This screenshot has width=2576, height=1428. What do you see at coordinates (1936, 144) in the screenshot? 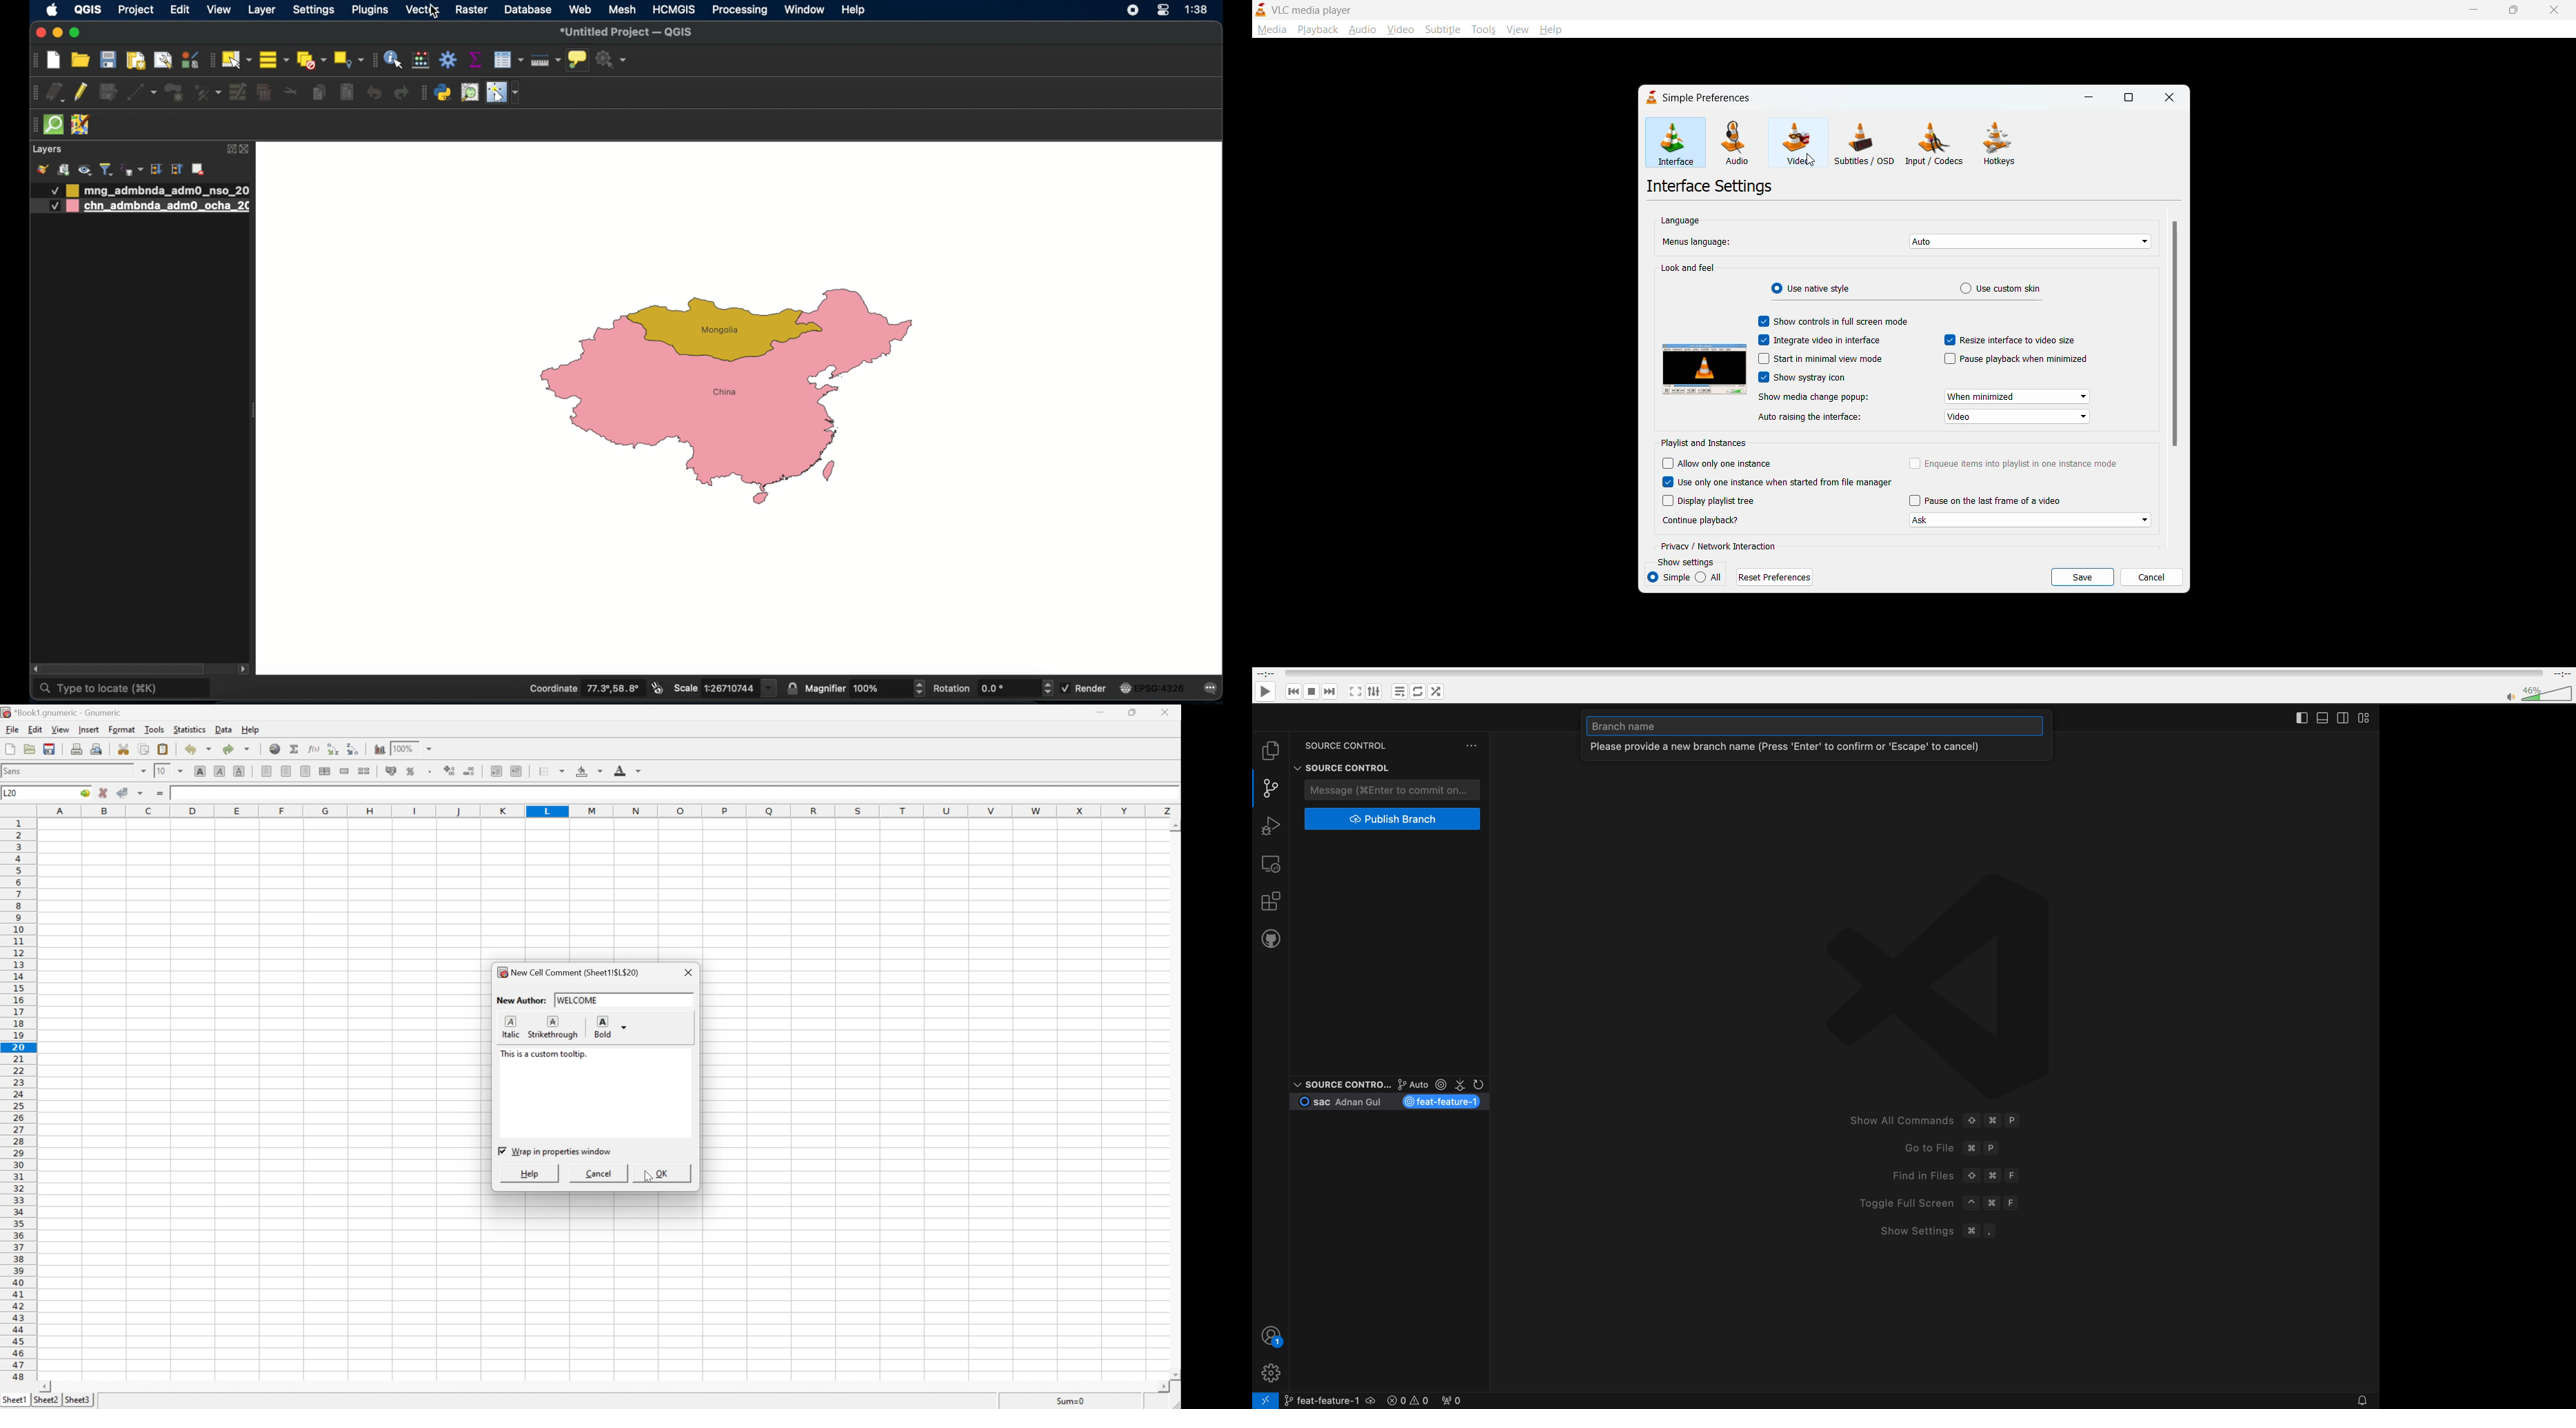
I see `input/codecs` at bounding box center [1936, 144].